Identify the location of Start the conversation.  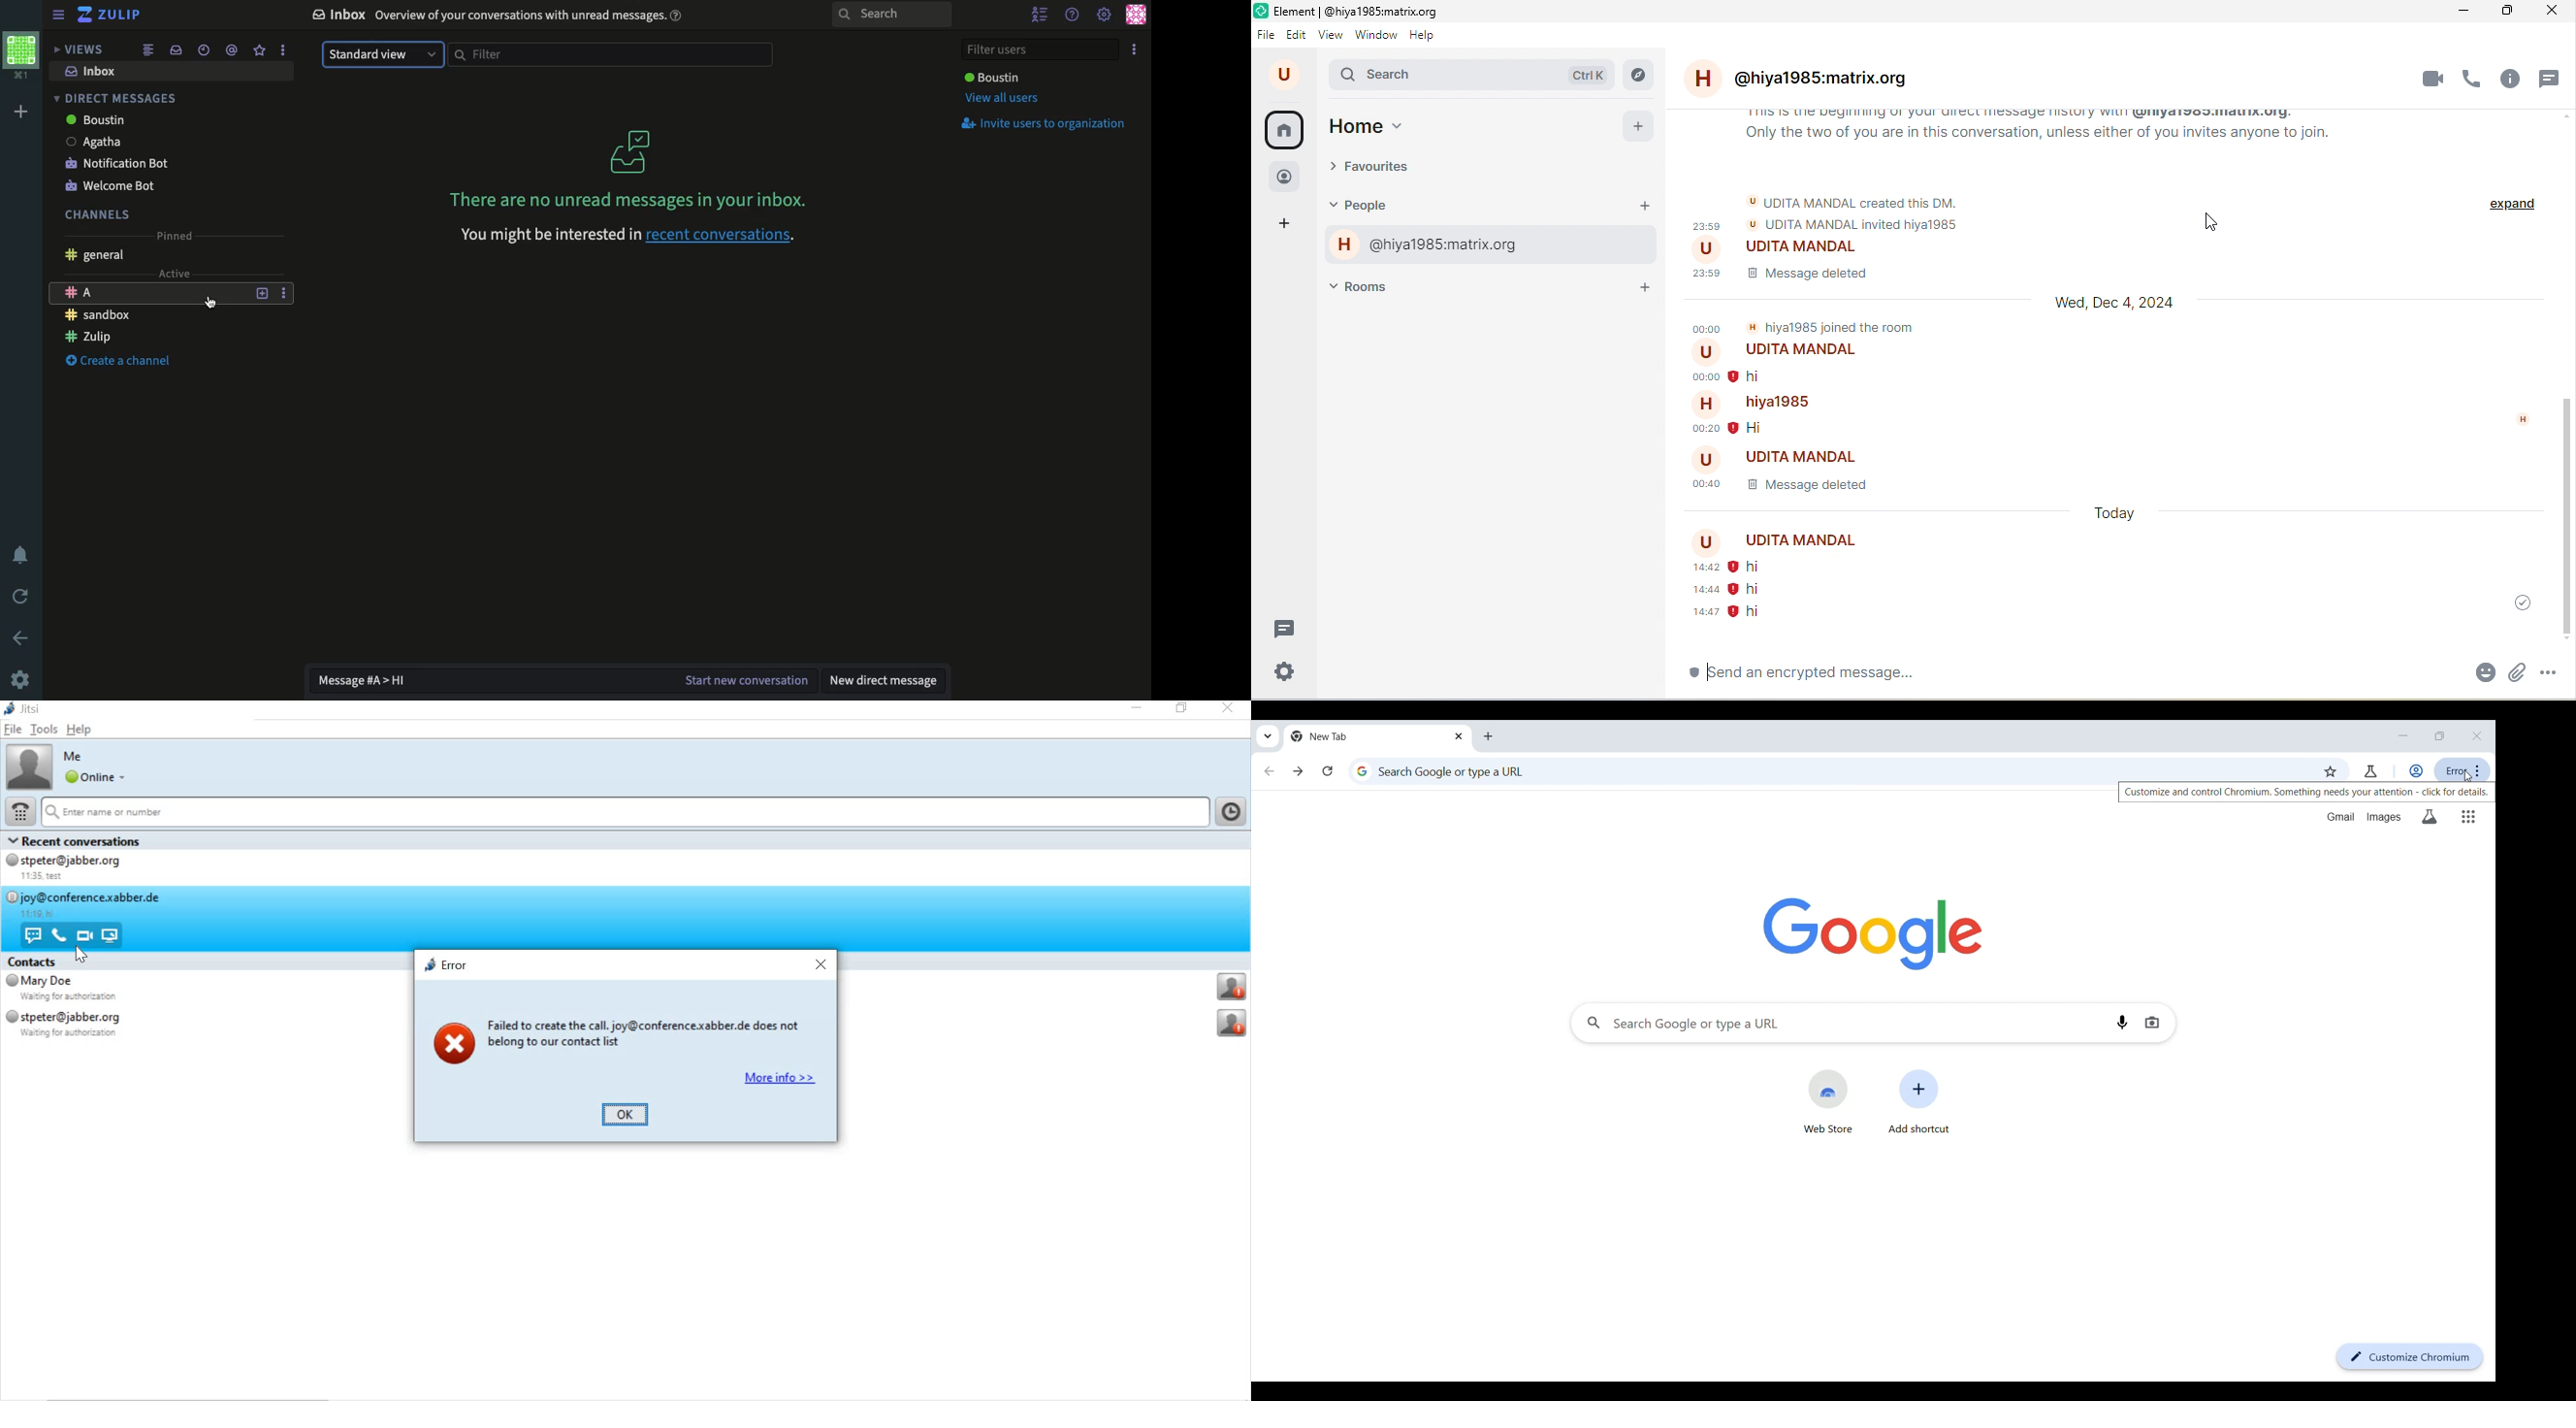
(744, 681).